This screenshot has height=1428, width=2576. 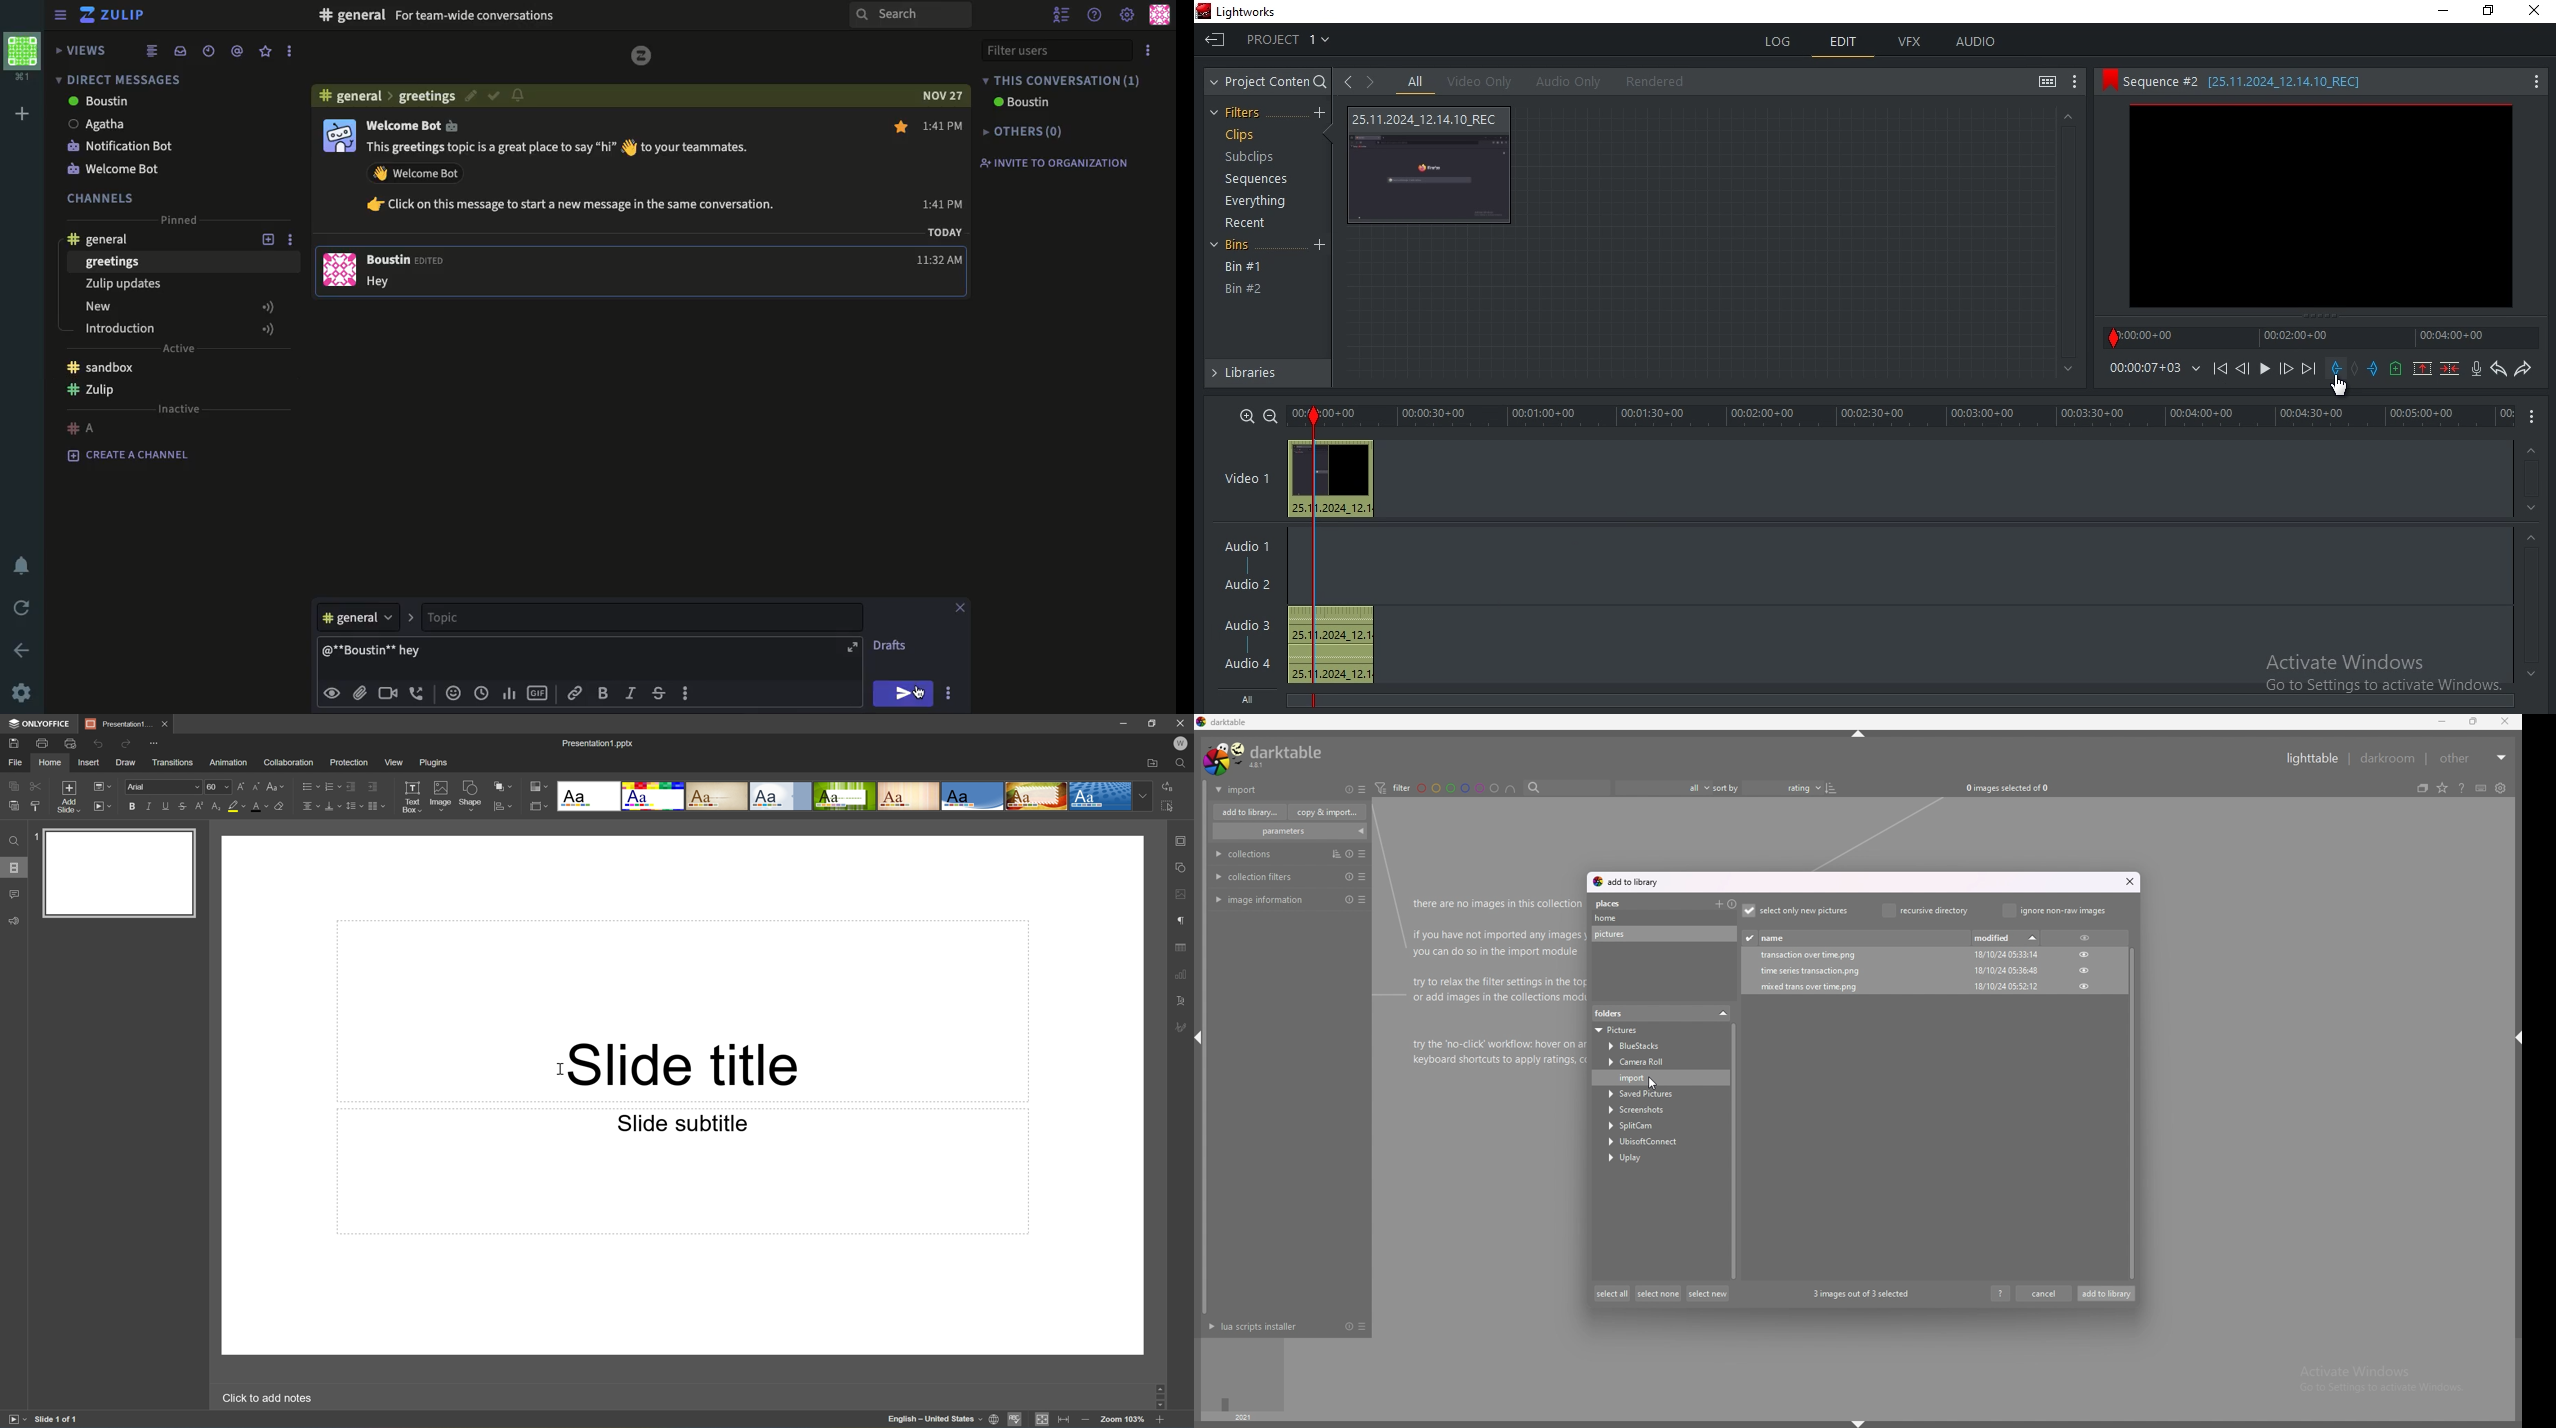 What do you see at coordinates (1347, 899) in the screenshot?
I see `reset` at bounding box center [1347, 899].